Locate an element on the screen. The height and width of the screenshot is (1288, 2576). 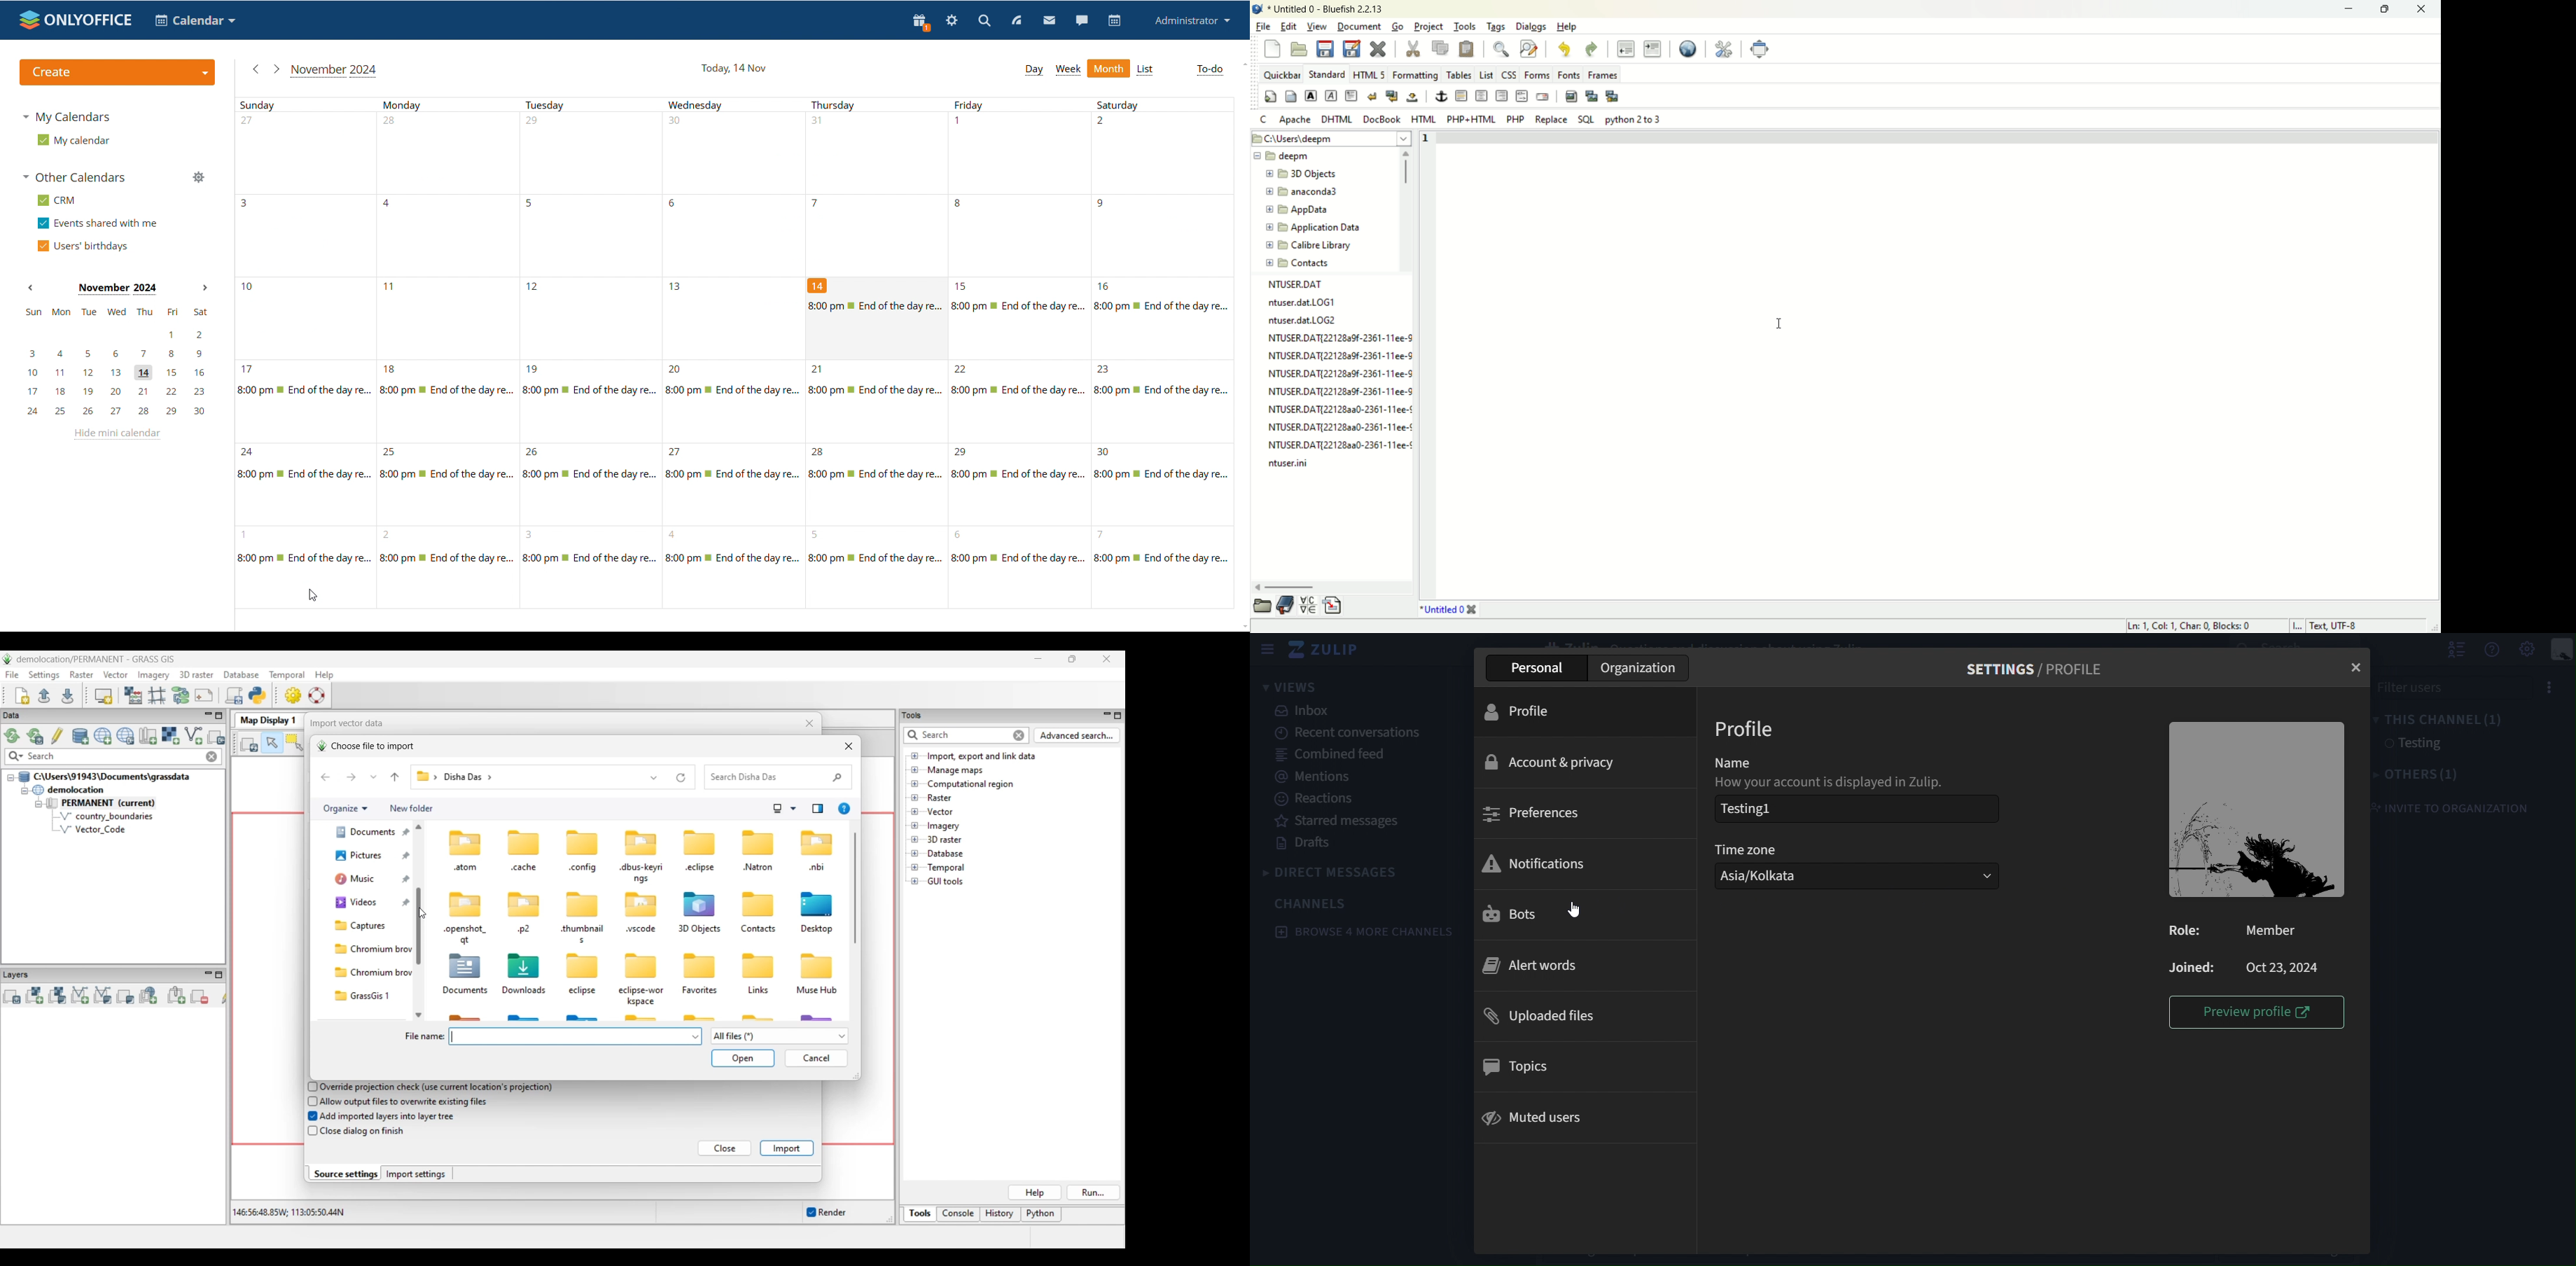
close is located at coordinates (1472, 611).